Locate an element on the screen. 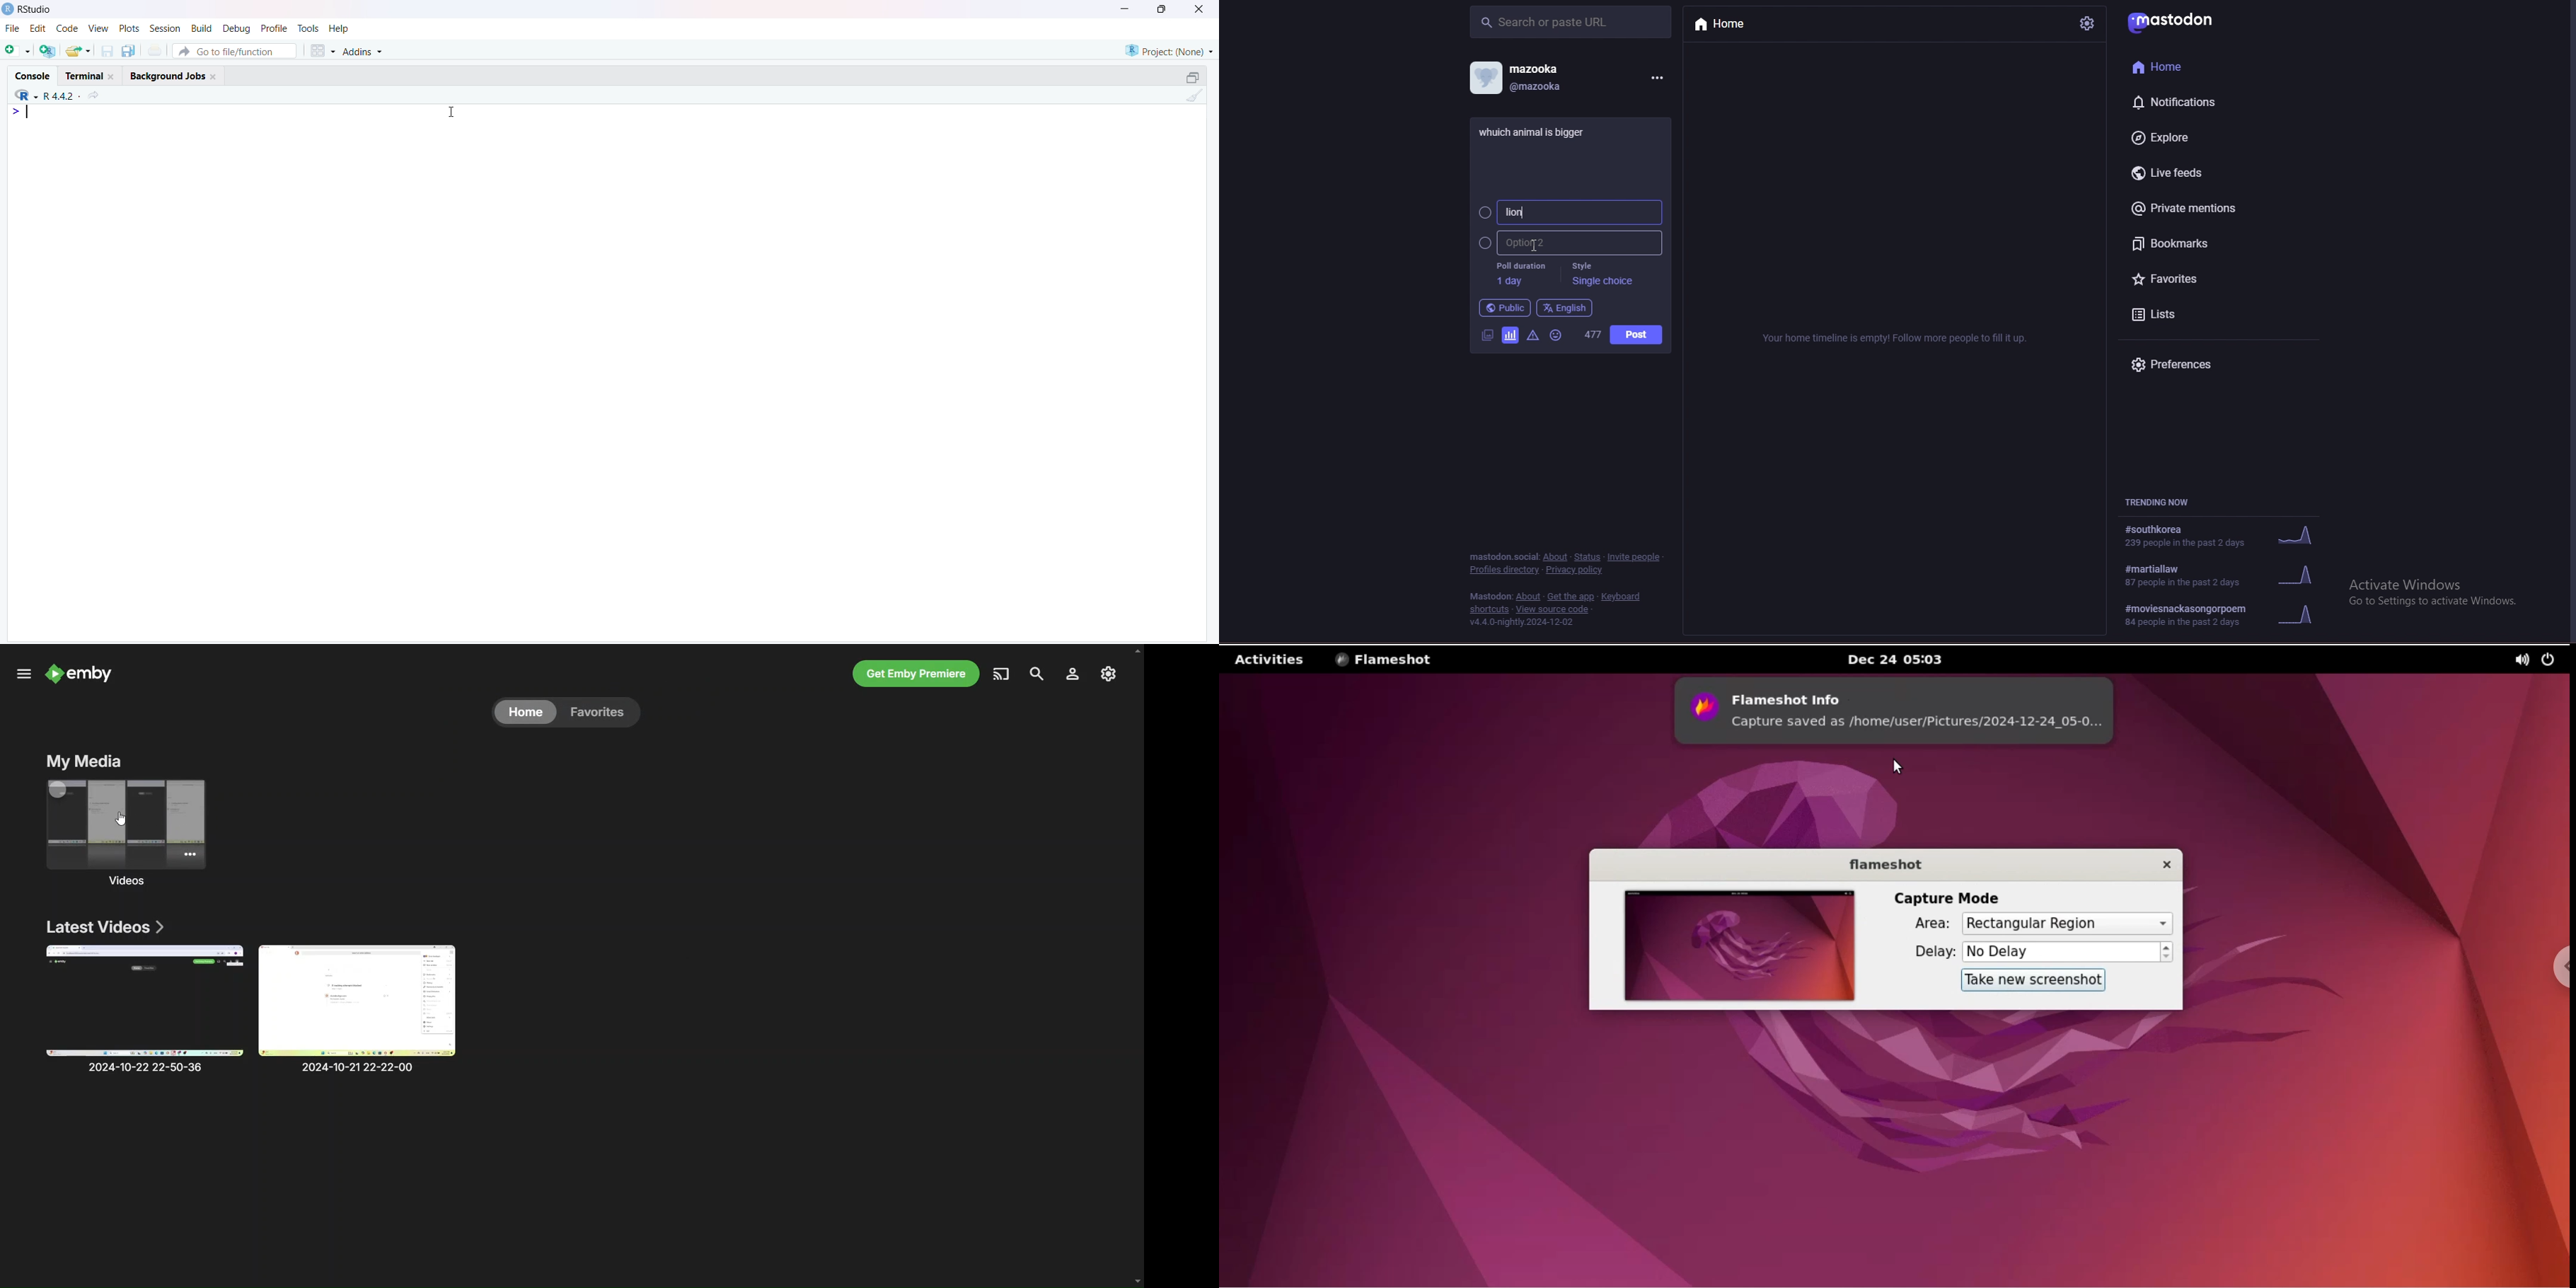 The width and height of the screenshot is (2576, 1288). search is located at coordinates (1036, 673).